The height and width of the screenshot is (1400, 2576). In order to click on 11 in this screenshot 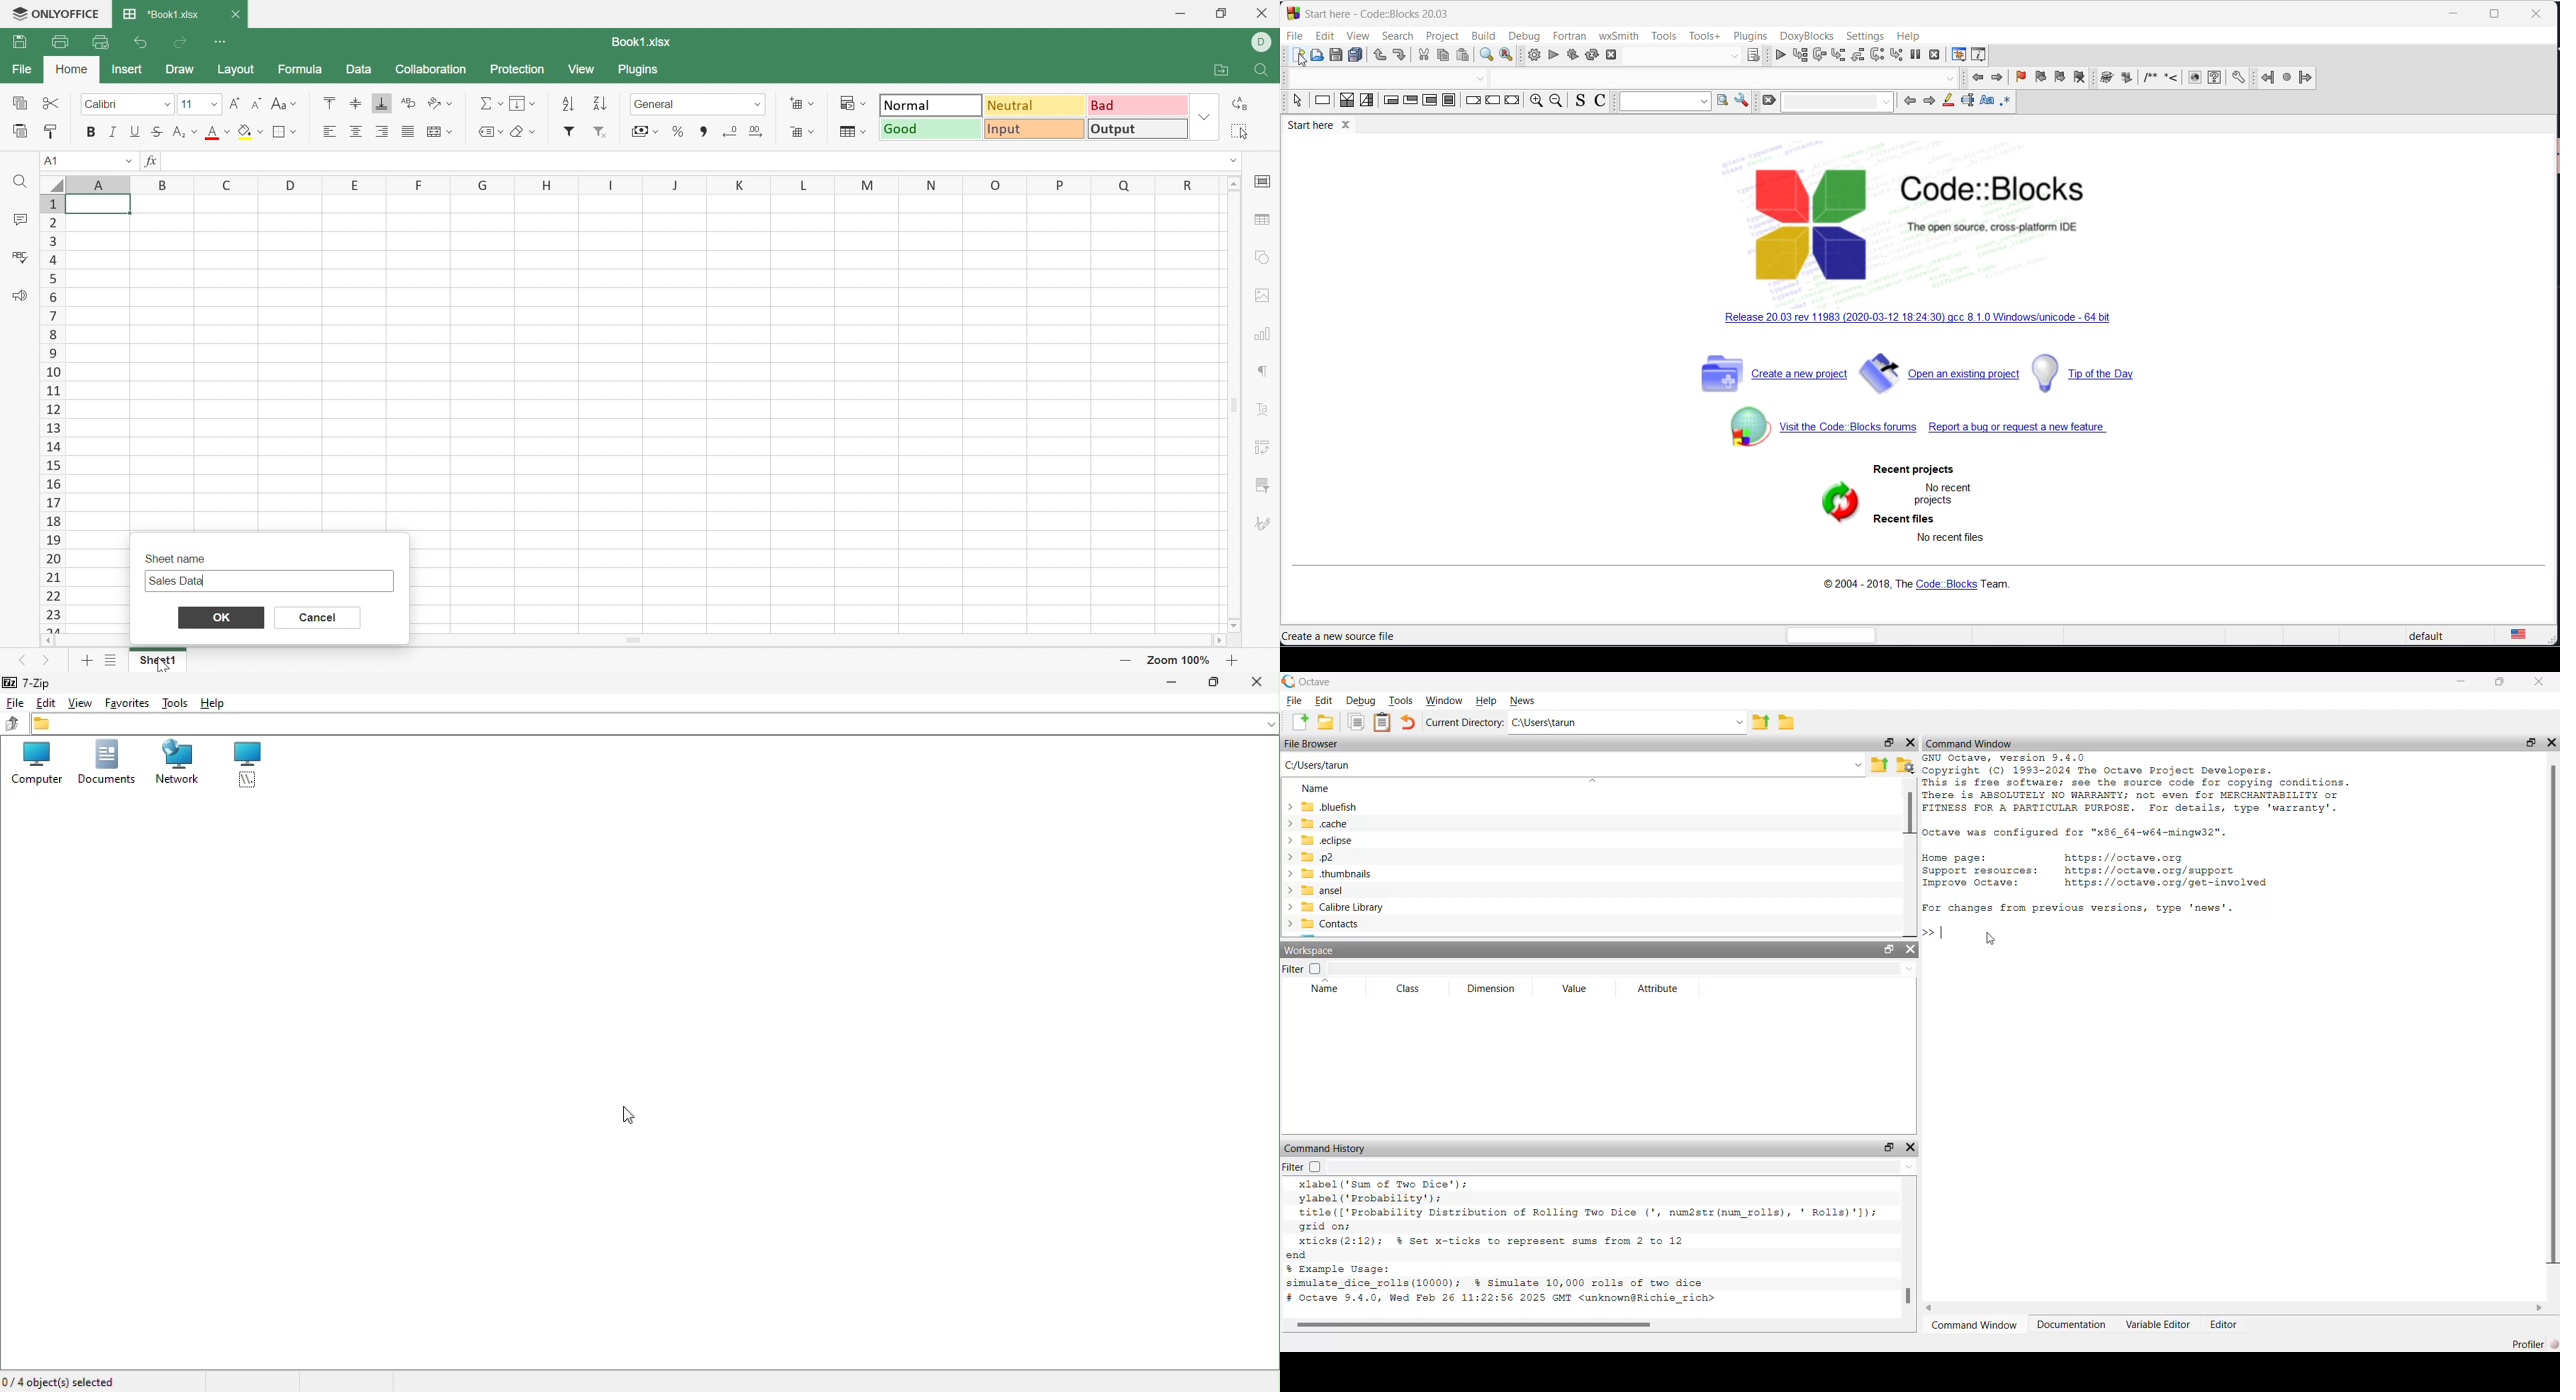, I will do `click(189, 102)`.